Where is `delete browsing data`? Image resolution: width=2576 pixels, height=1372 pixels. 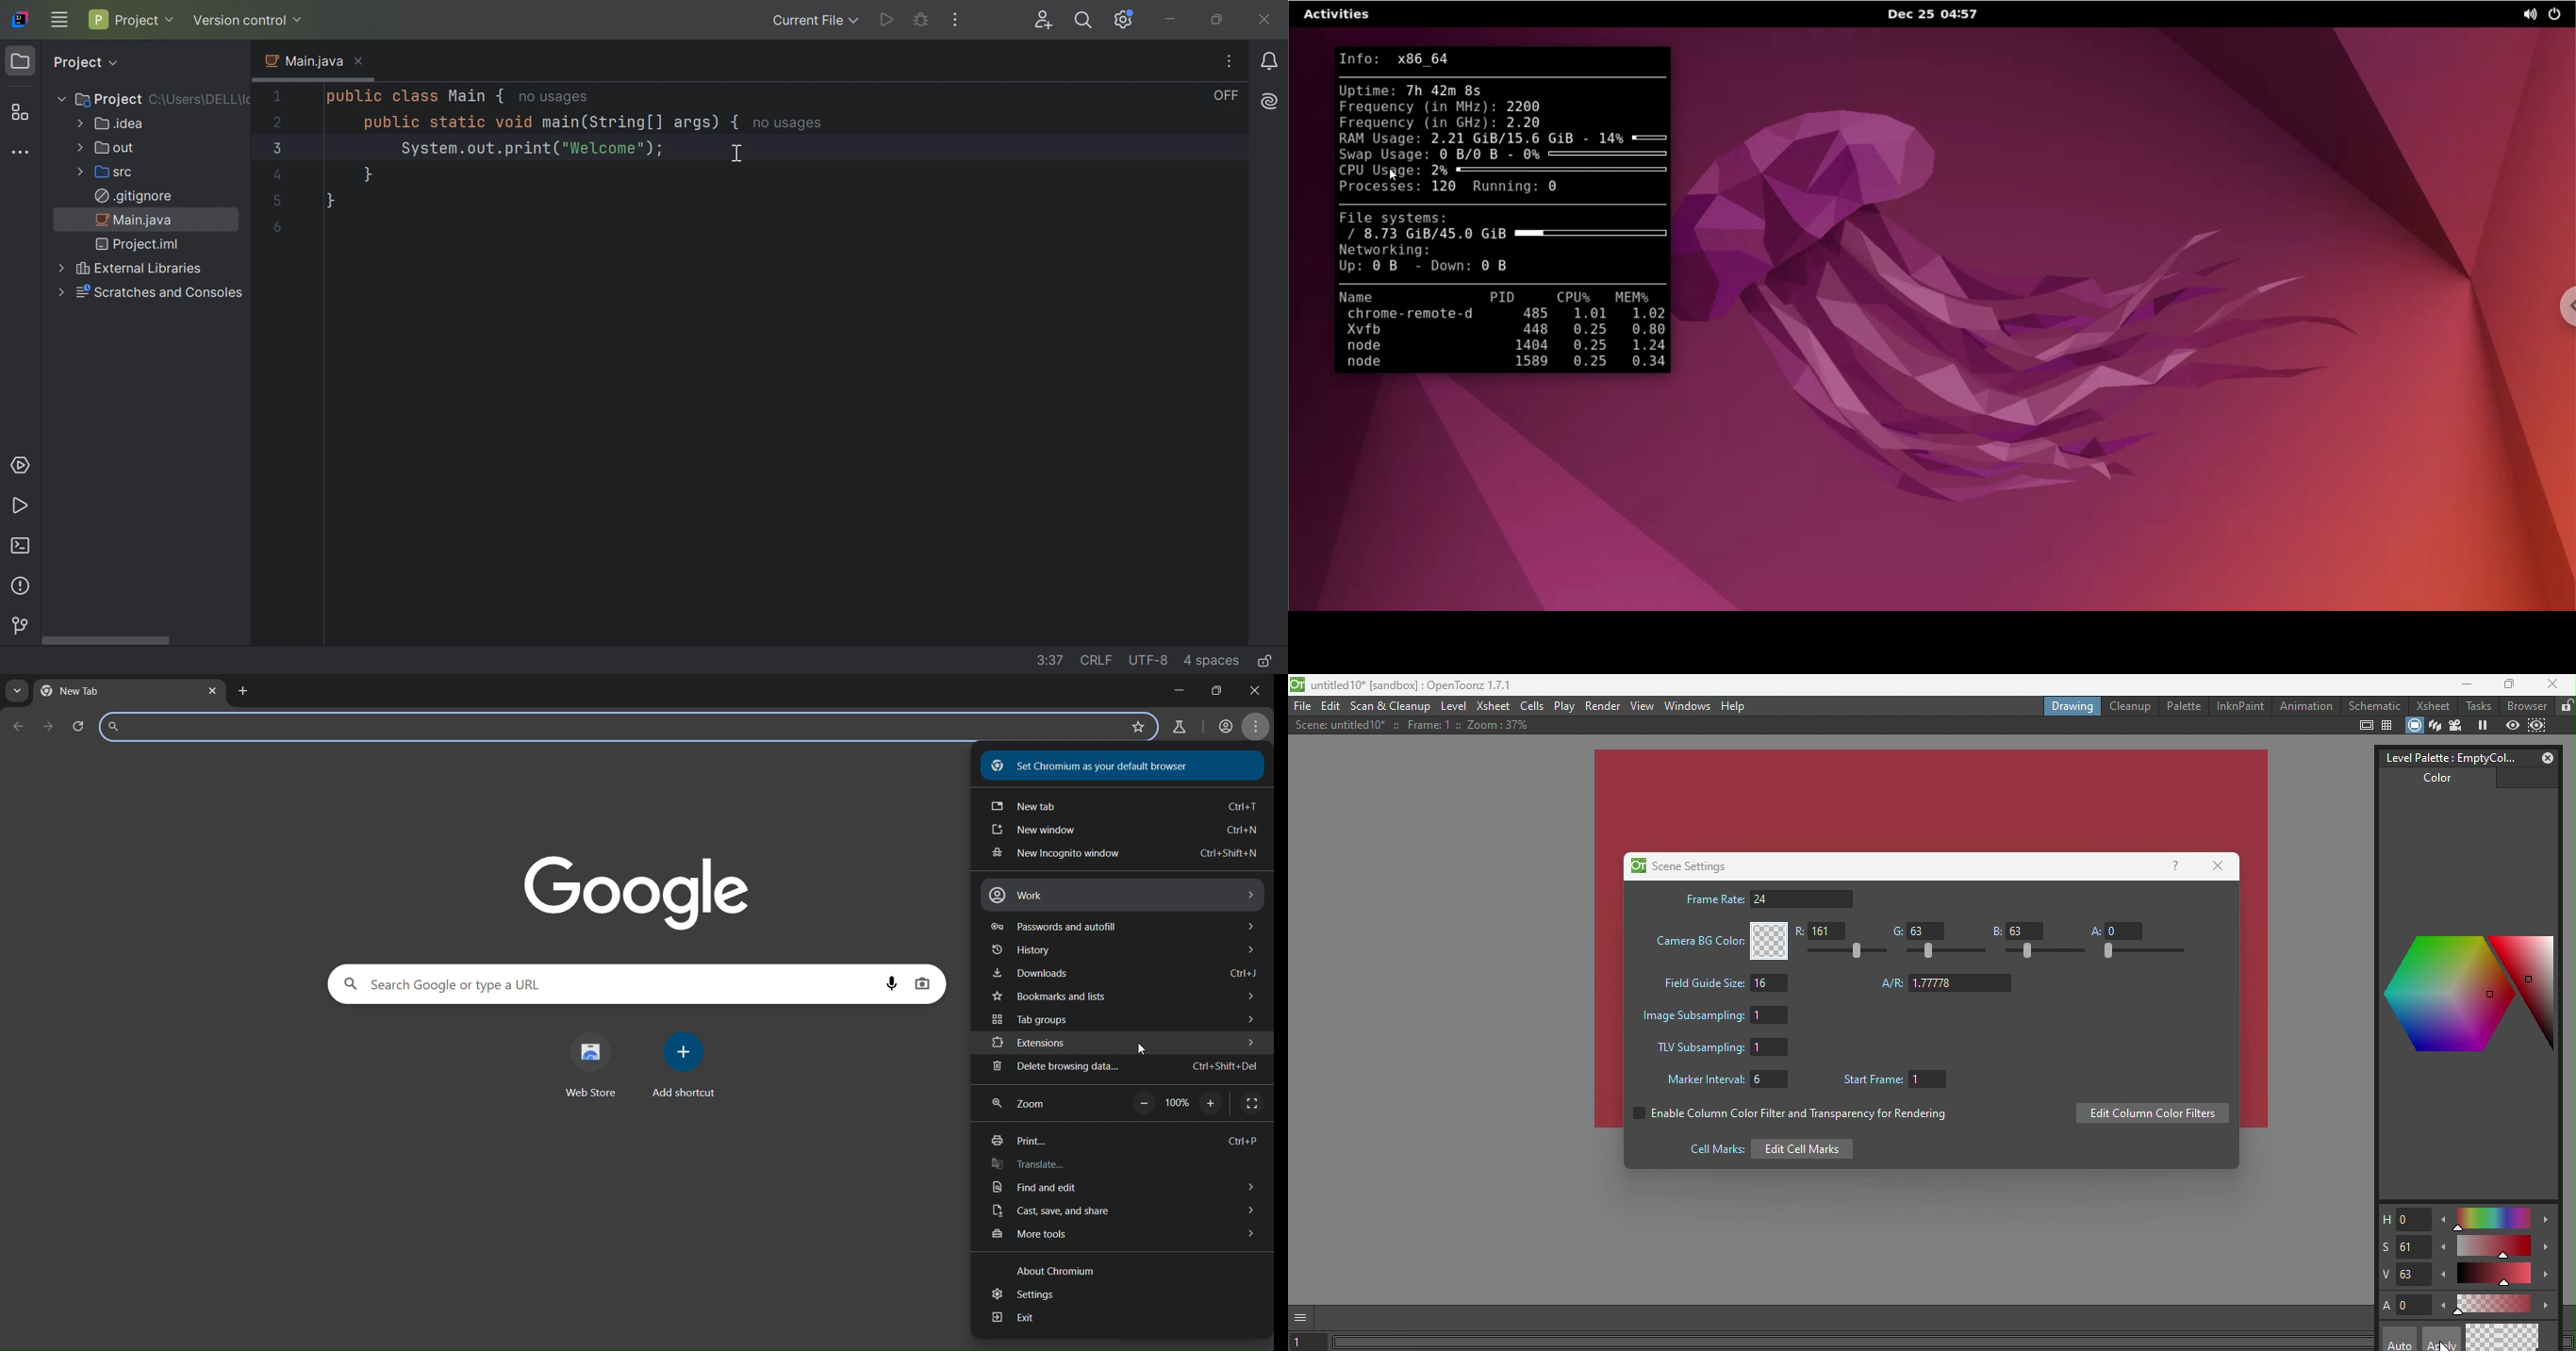 delete browsing data is located at coordinates (1122, 1066).